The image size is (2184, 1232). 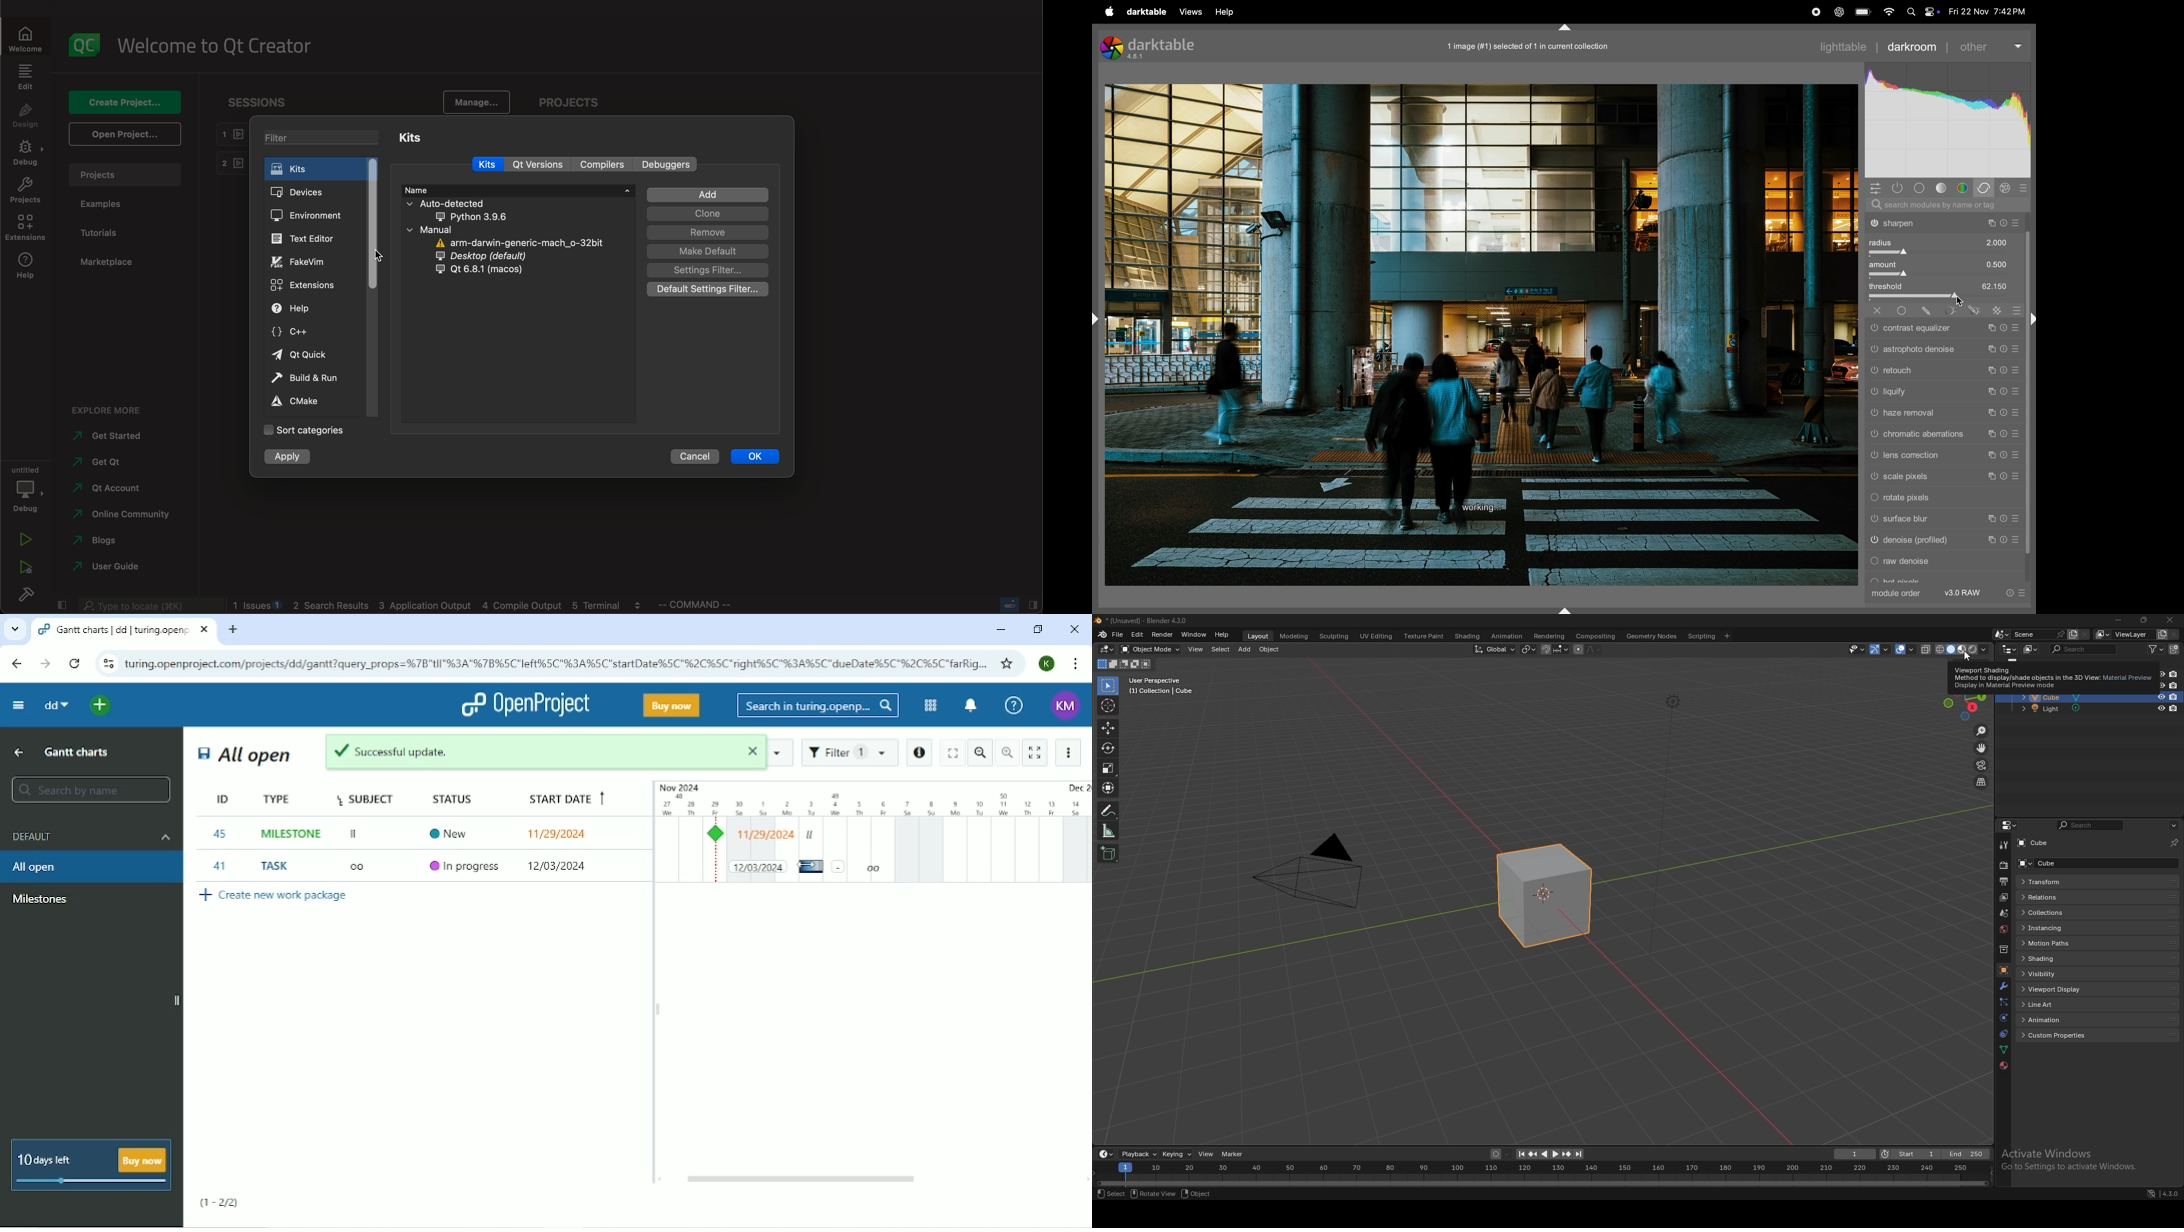 What do you see at coordinates (767, 835) in the screenshot?
I see `Milestone start date` at bounding box center [767, 835].